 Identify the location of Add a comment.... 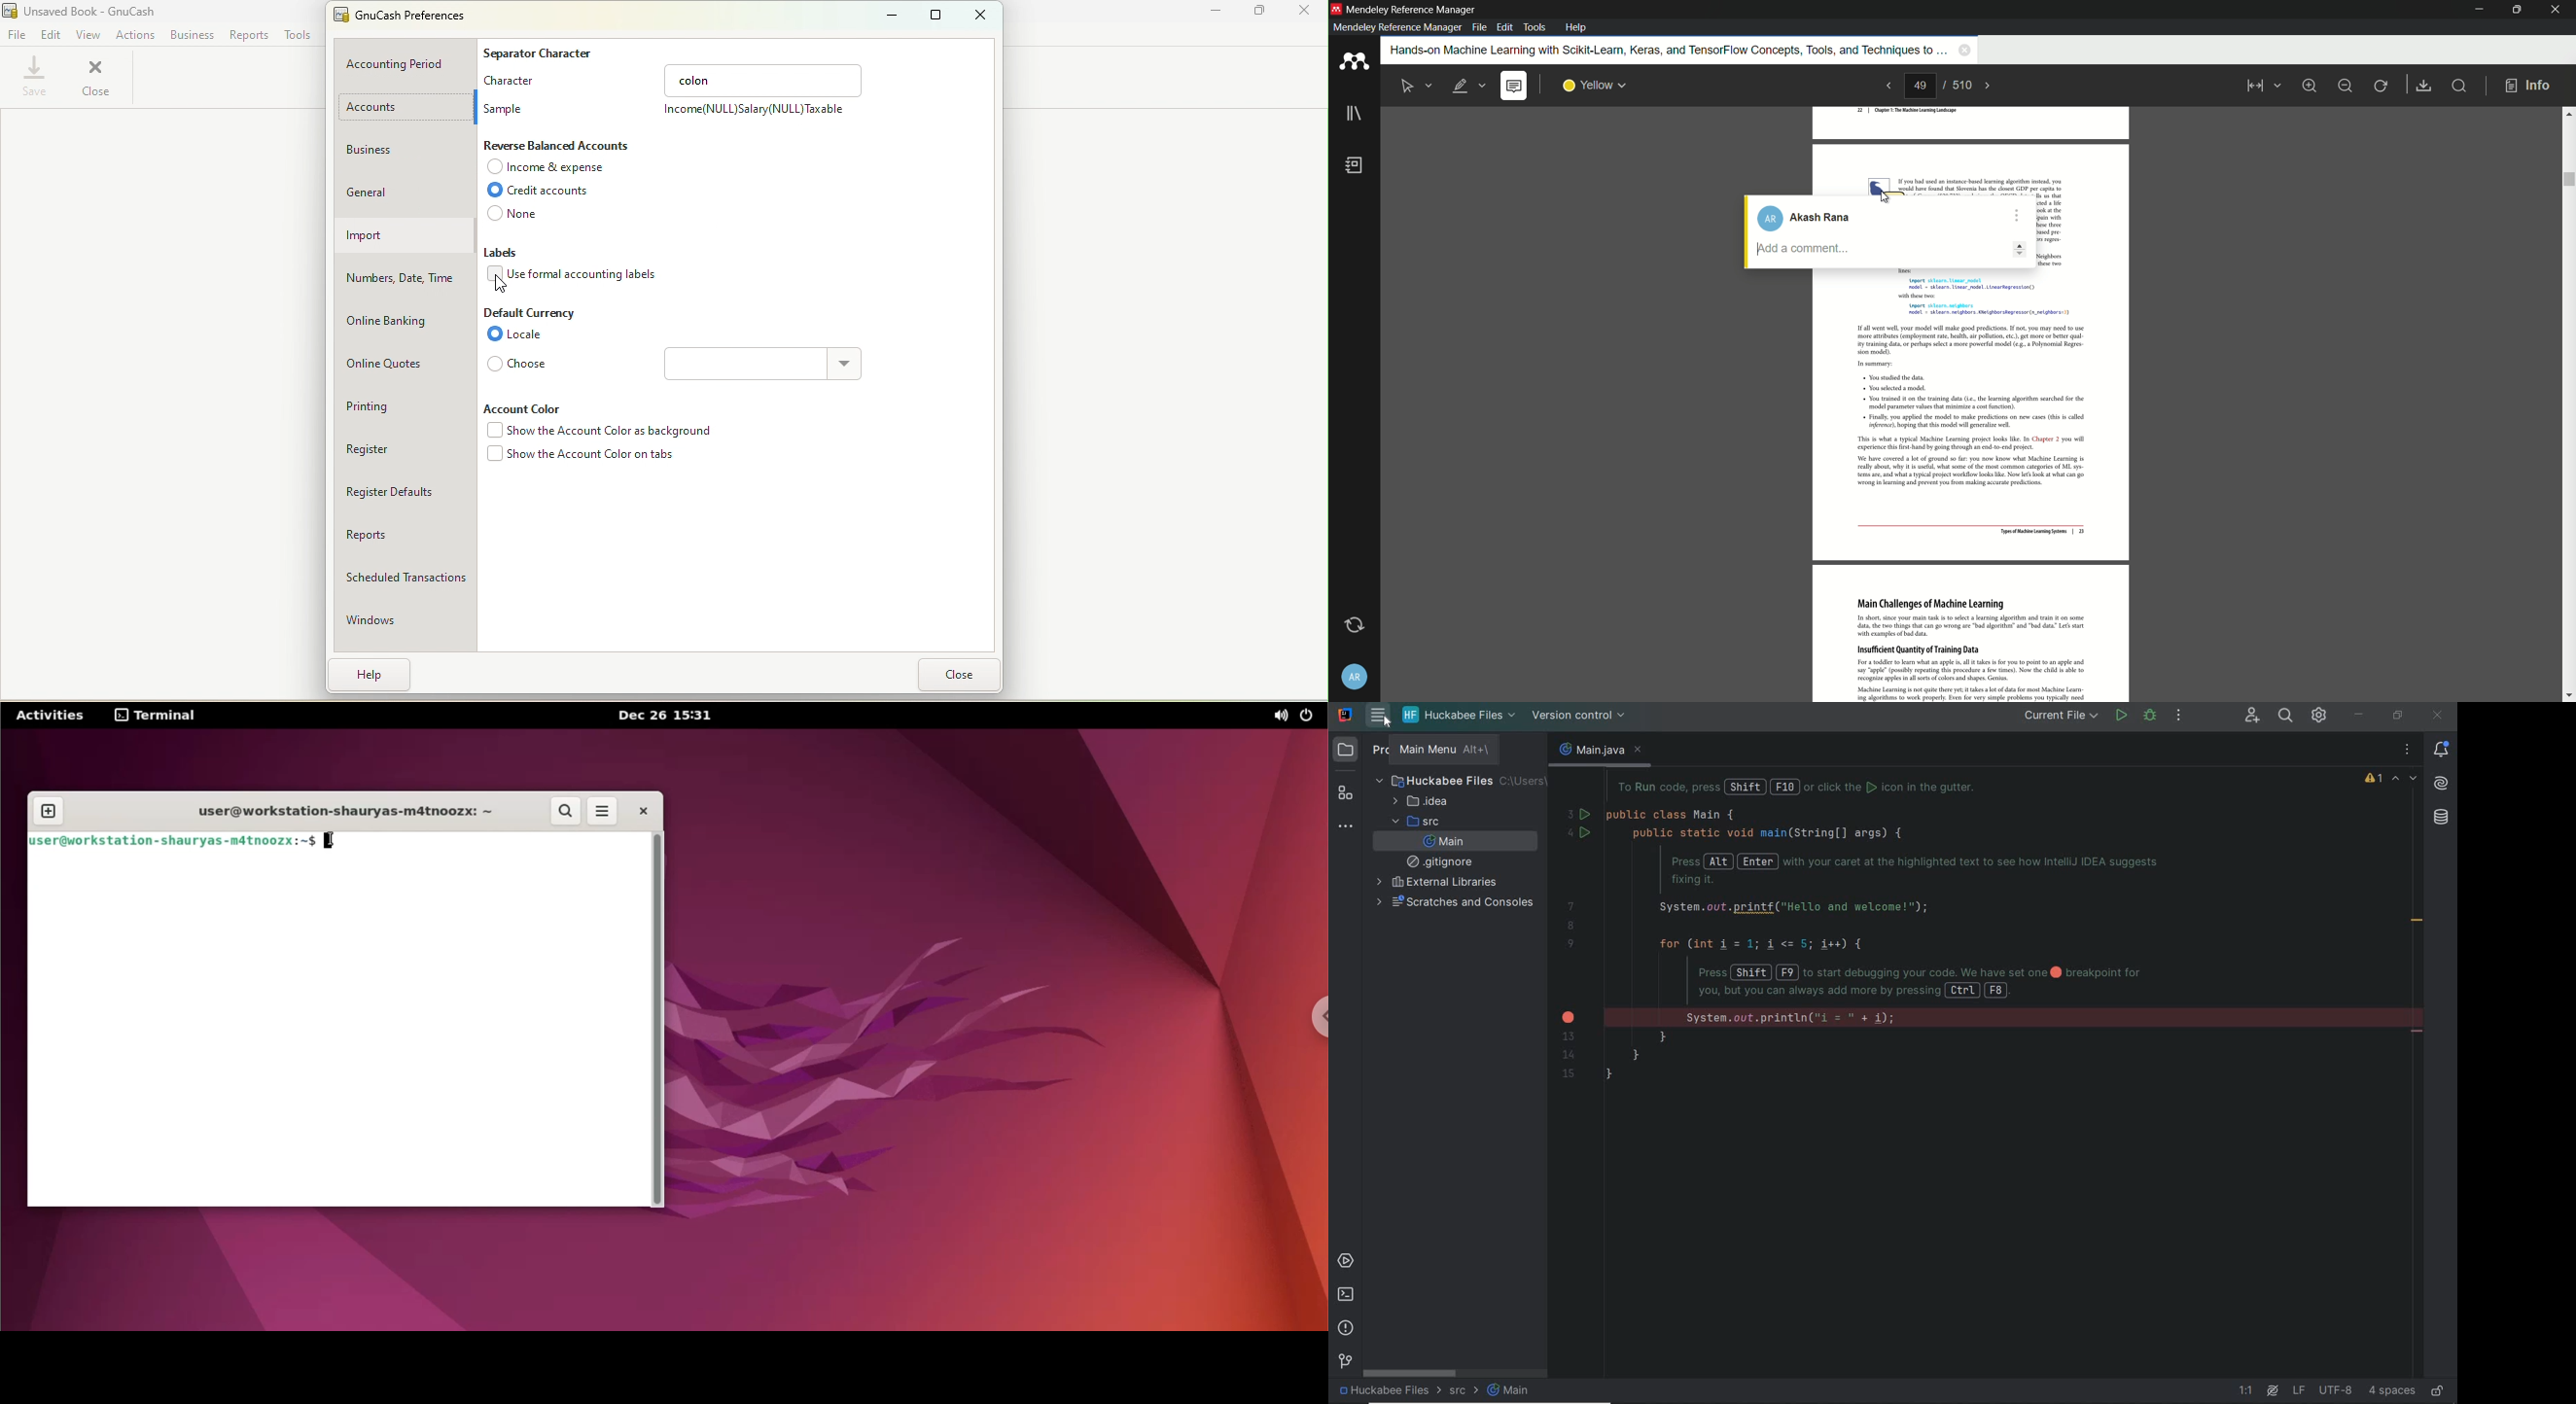
(1850, 249).